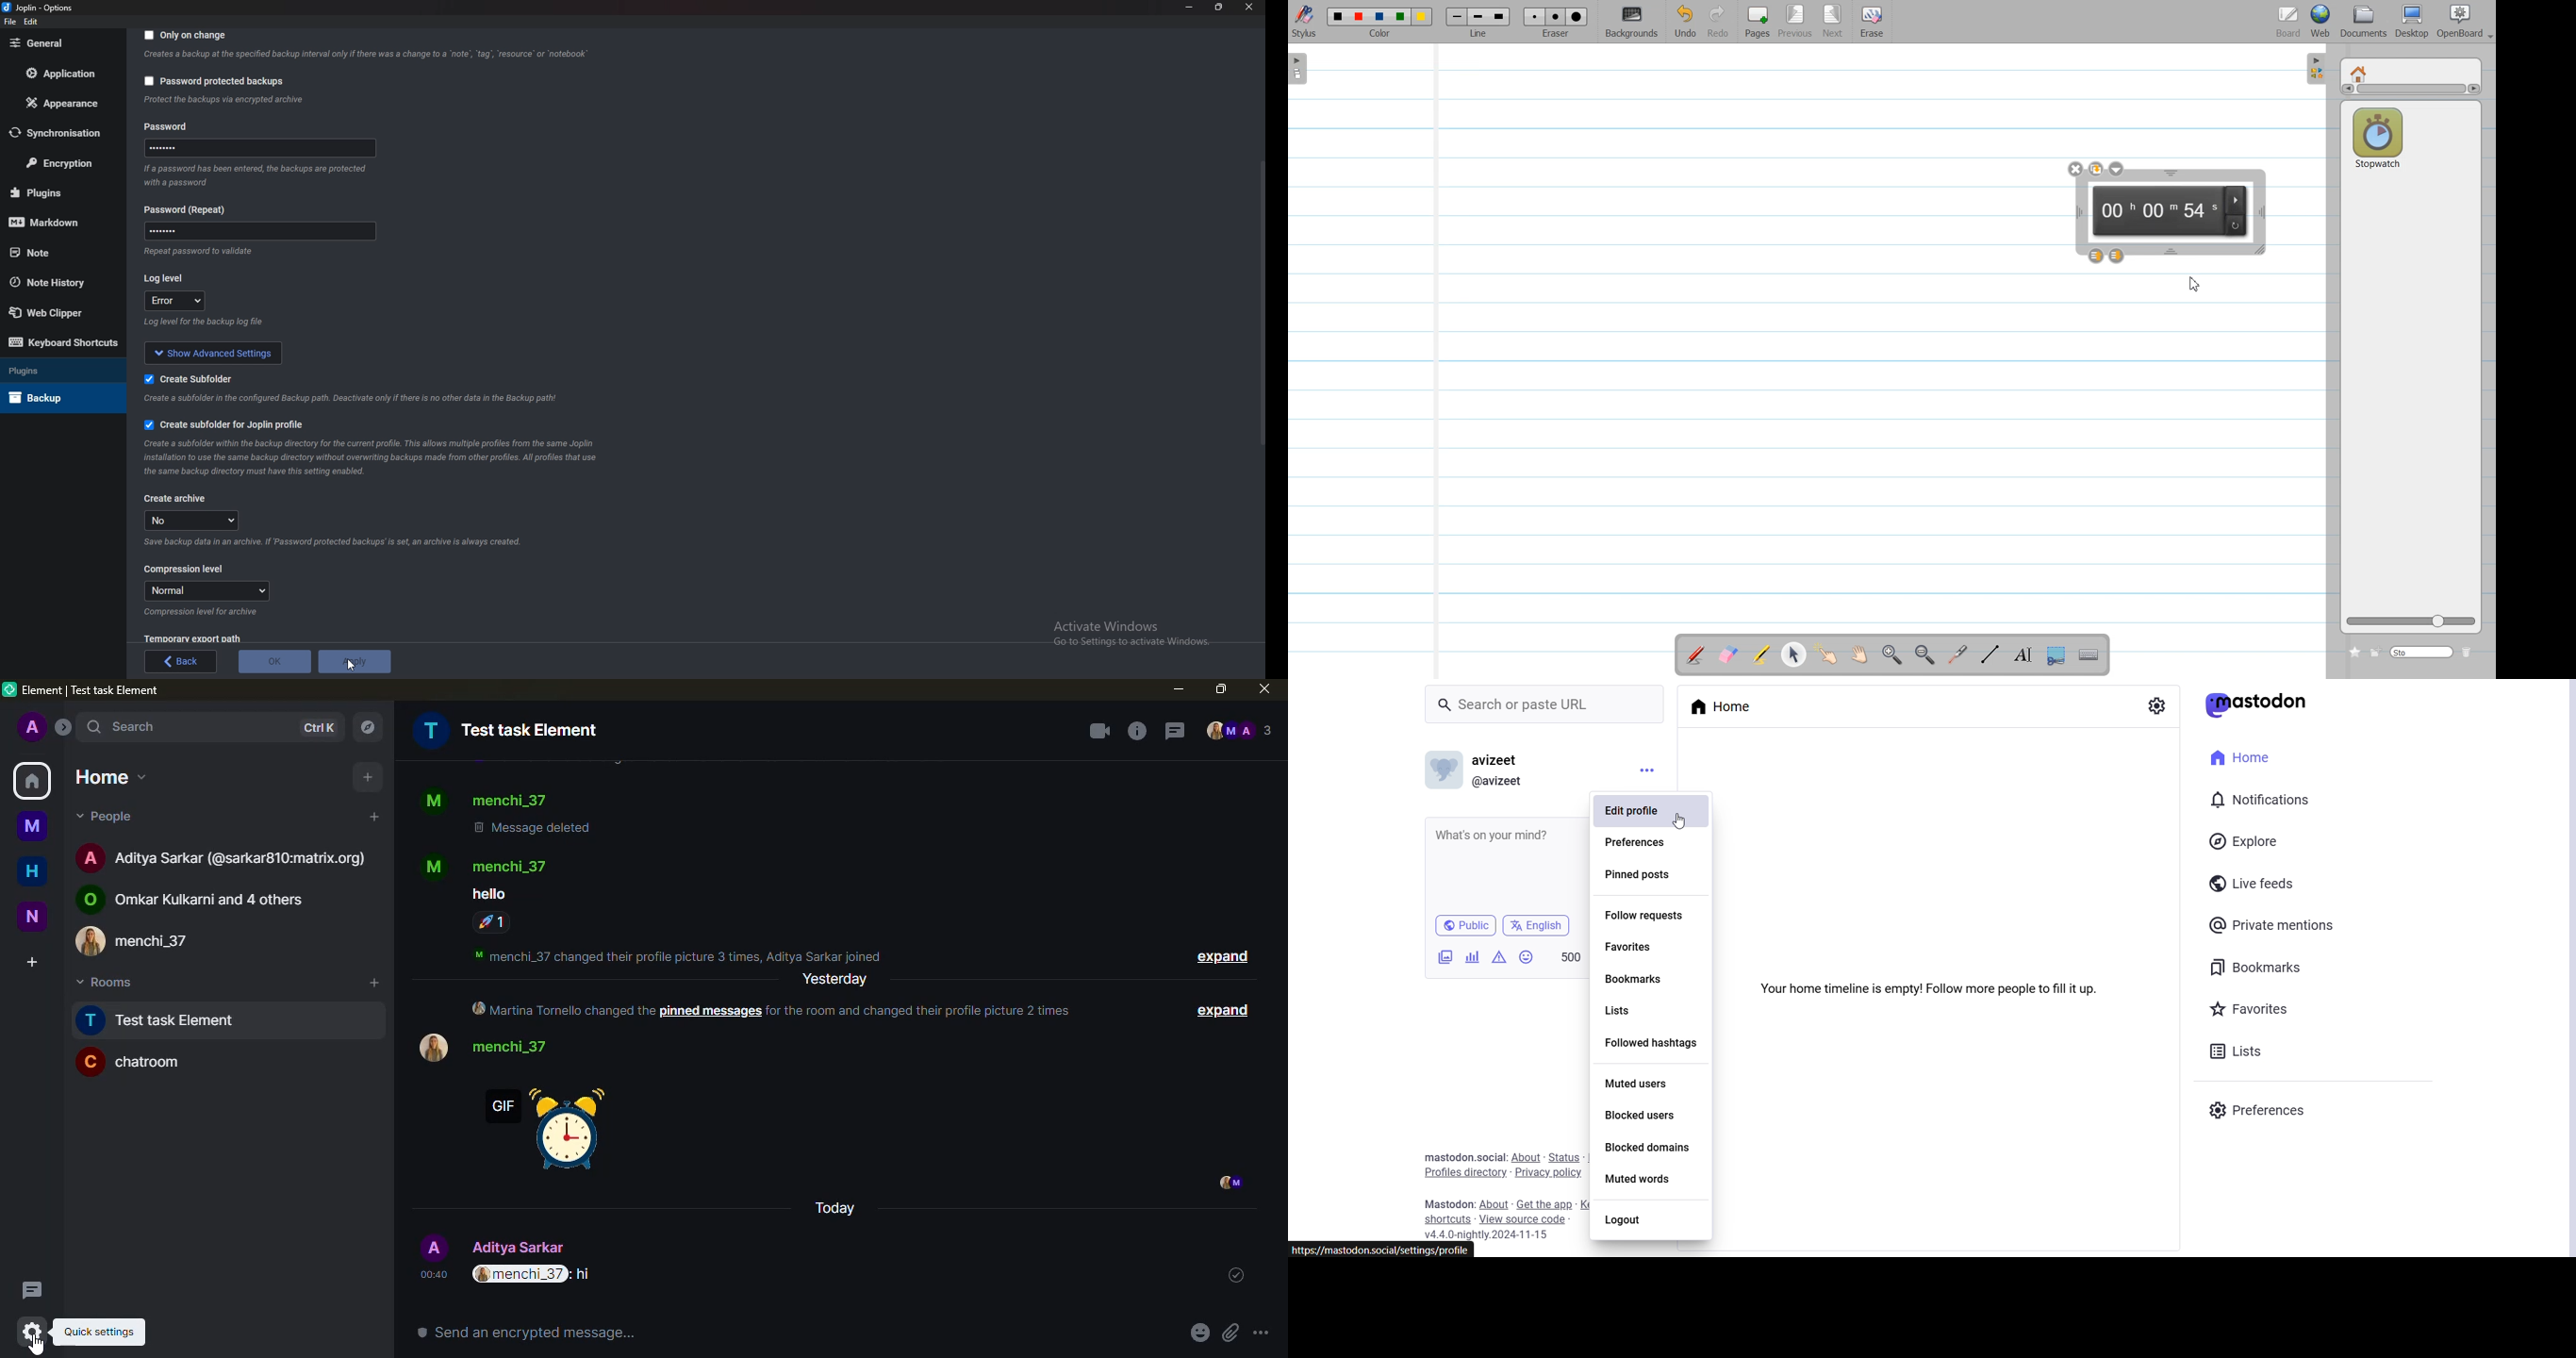  Describe the element at coordinates (431, 866) in the screenshot. I see `profile` at that location.